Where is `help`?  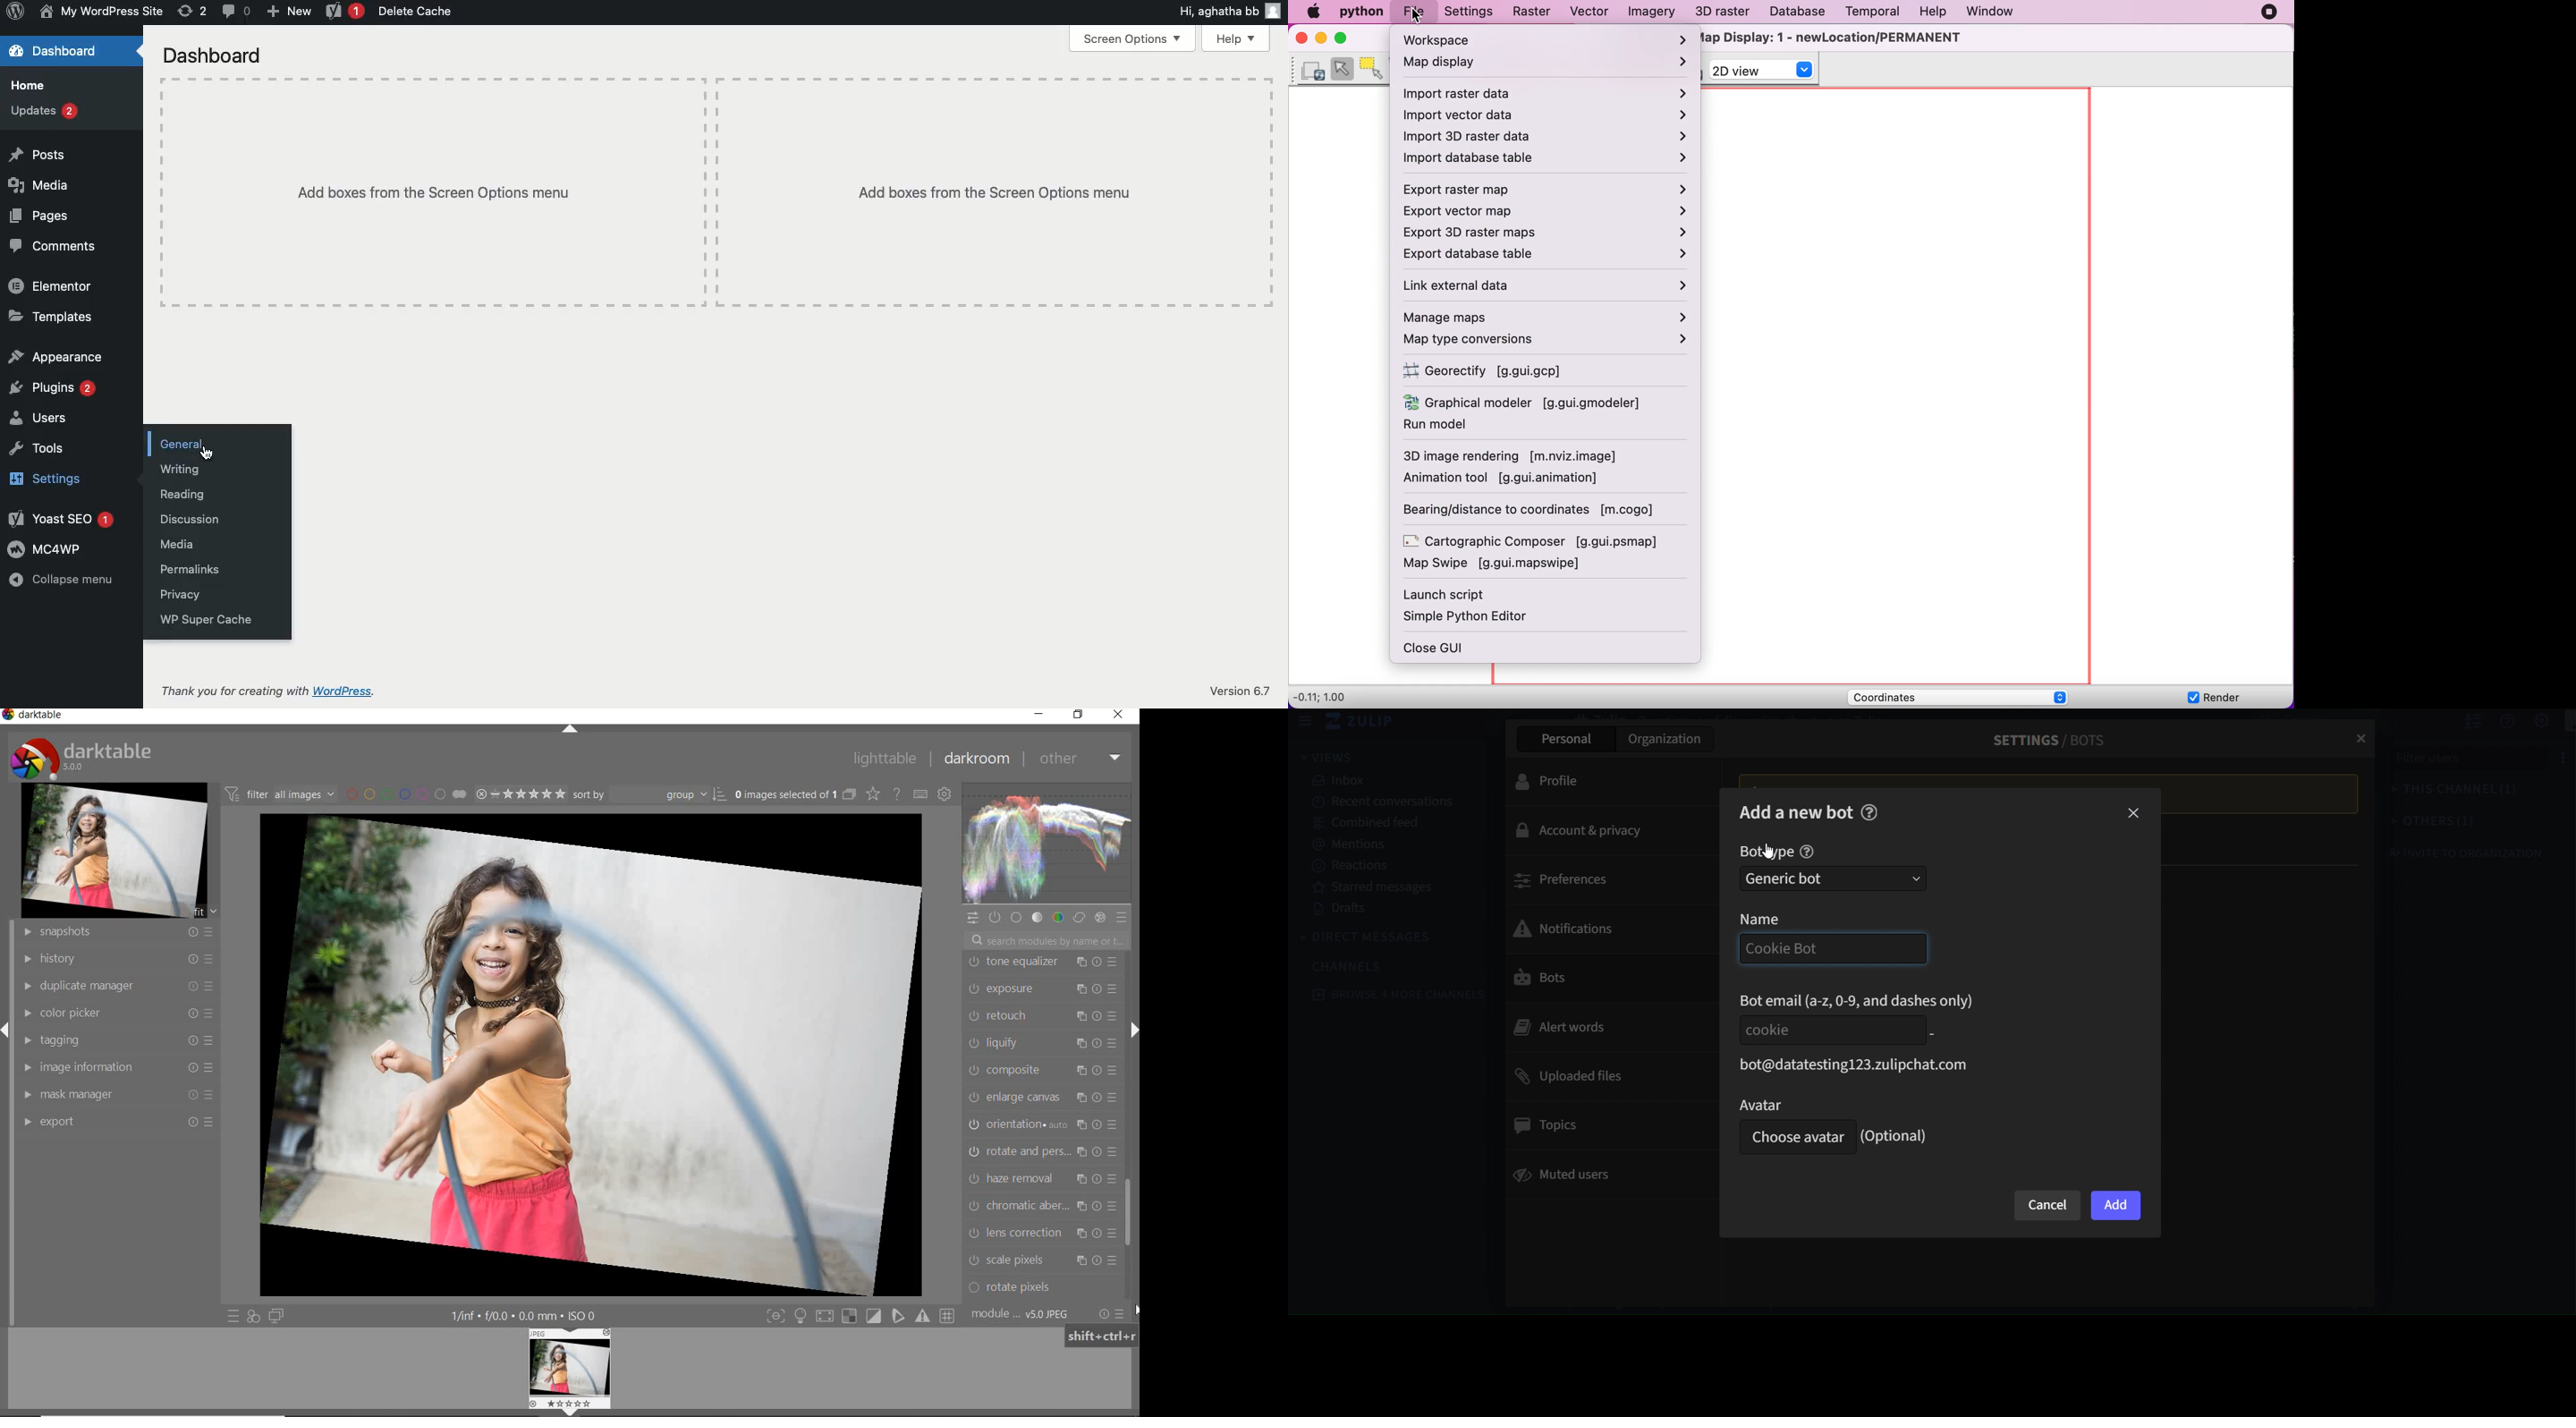
help is located at coordinates (1870, 812).